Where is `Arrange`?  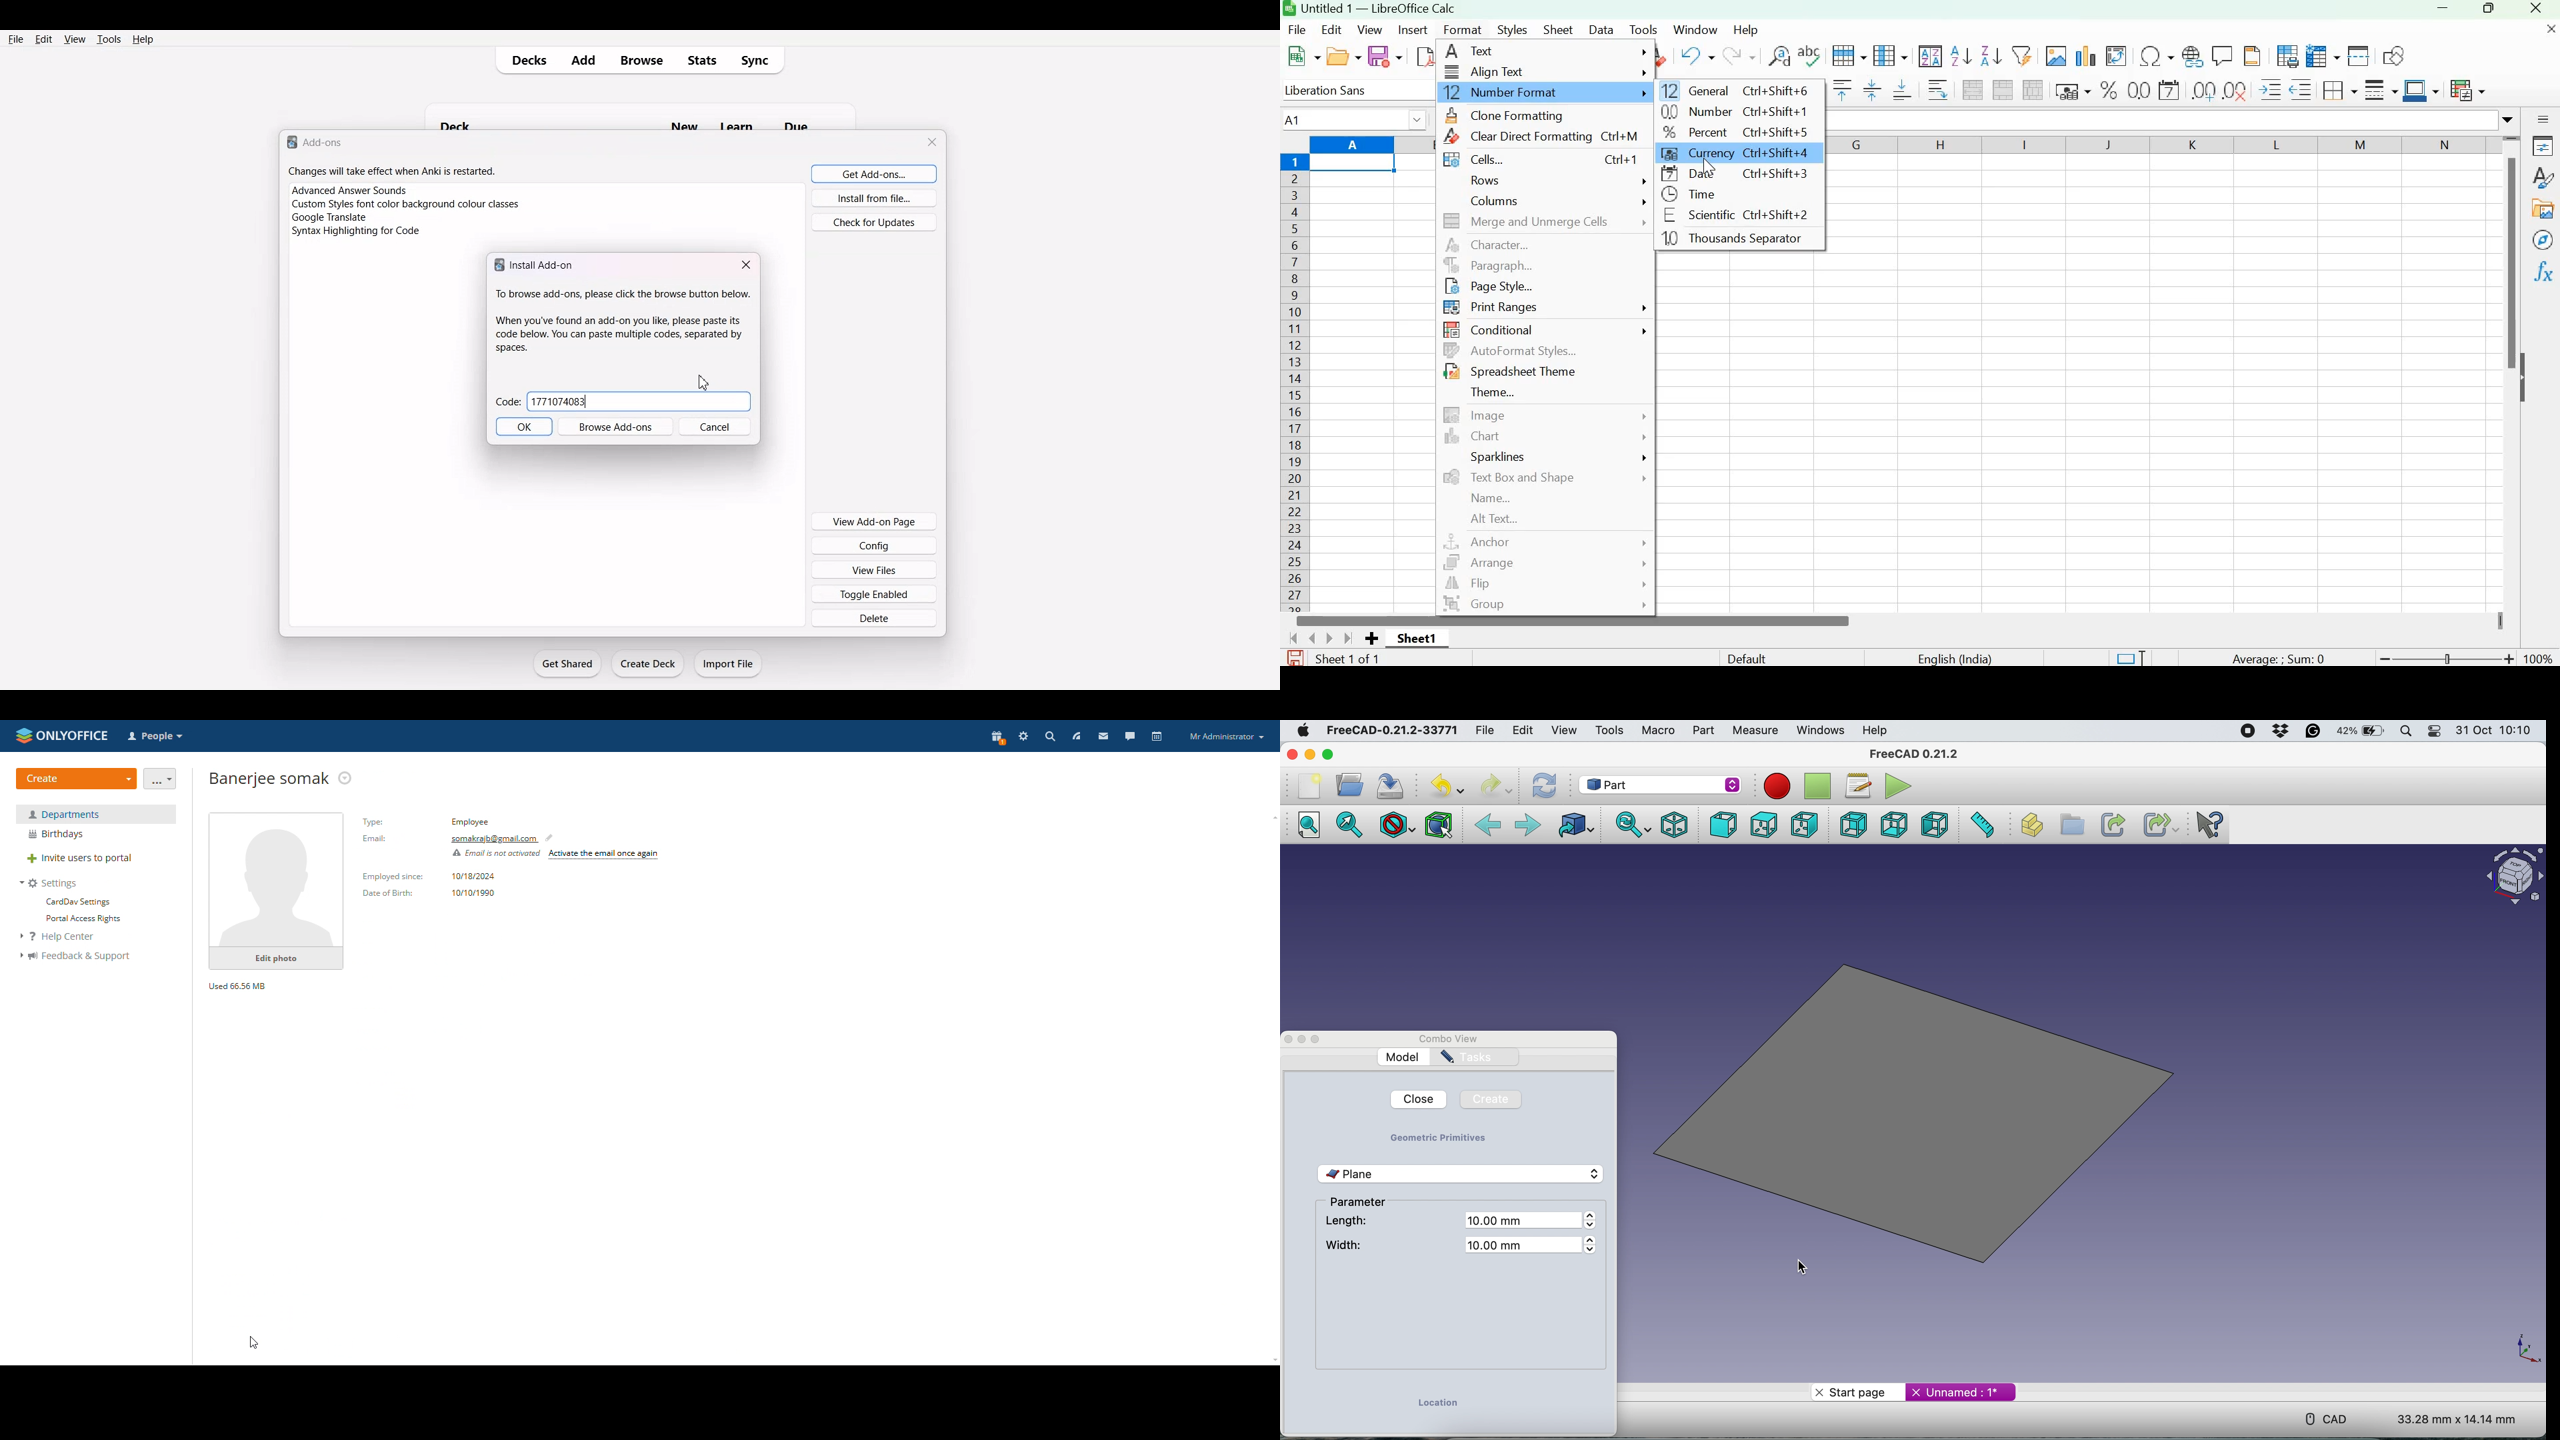 Arrange is located at coordinates (1542, 563).